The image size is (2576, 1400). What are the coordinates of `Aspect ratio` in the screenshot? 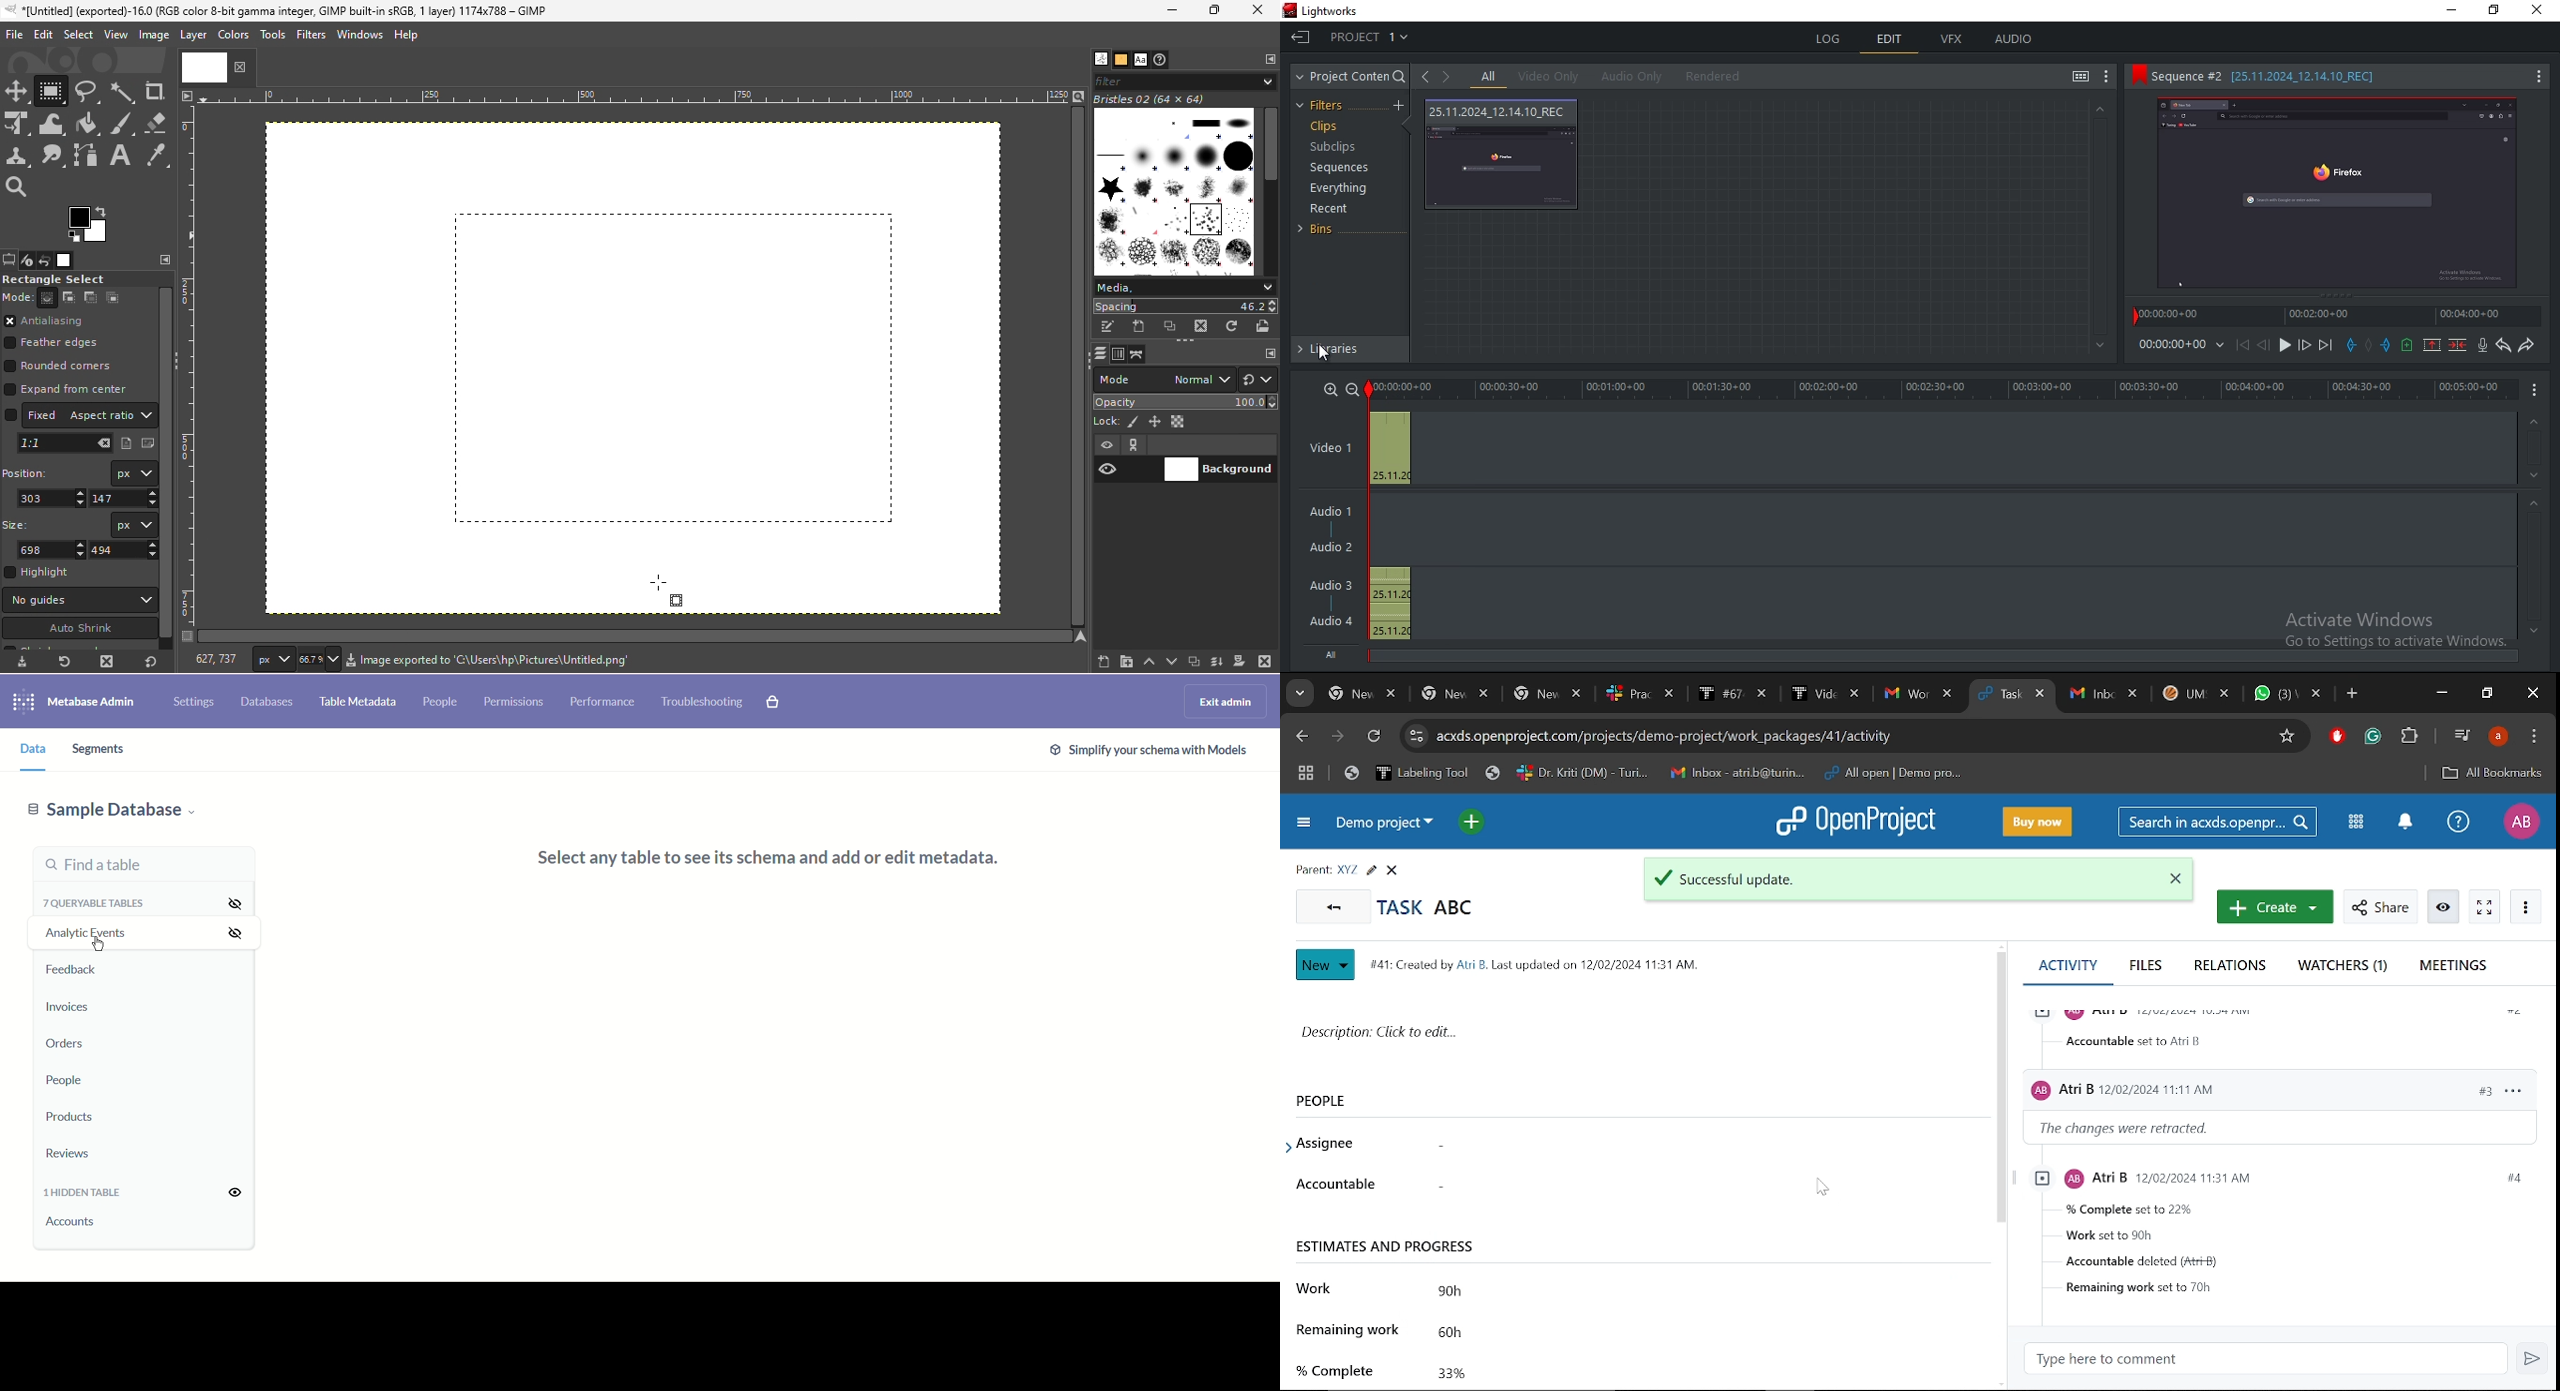 It's located at (110, 416).